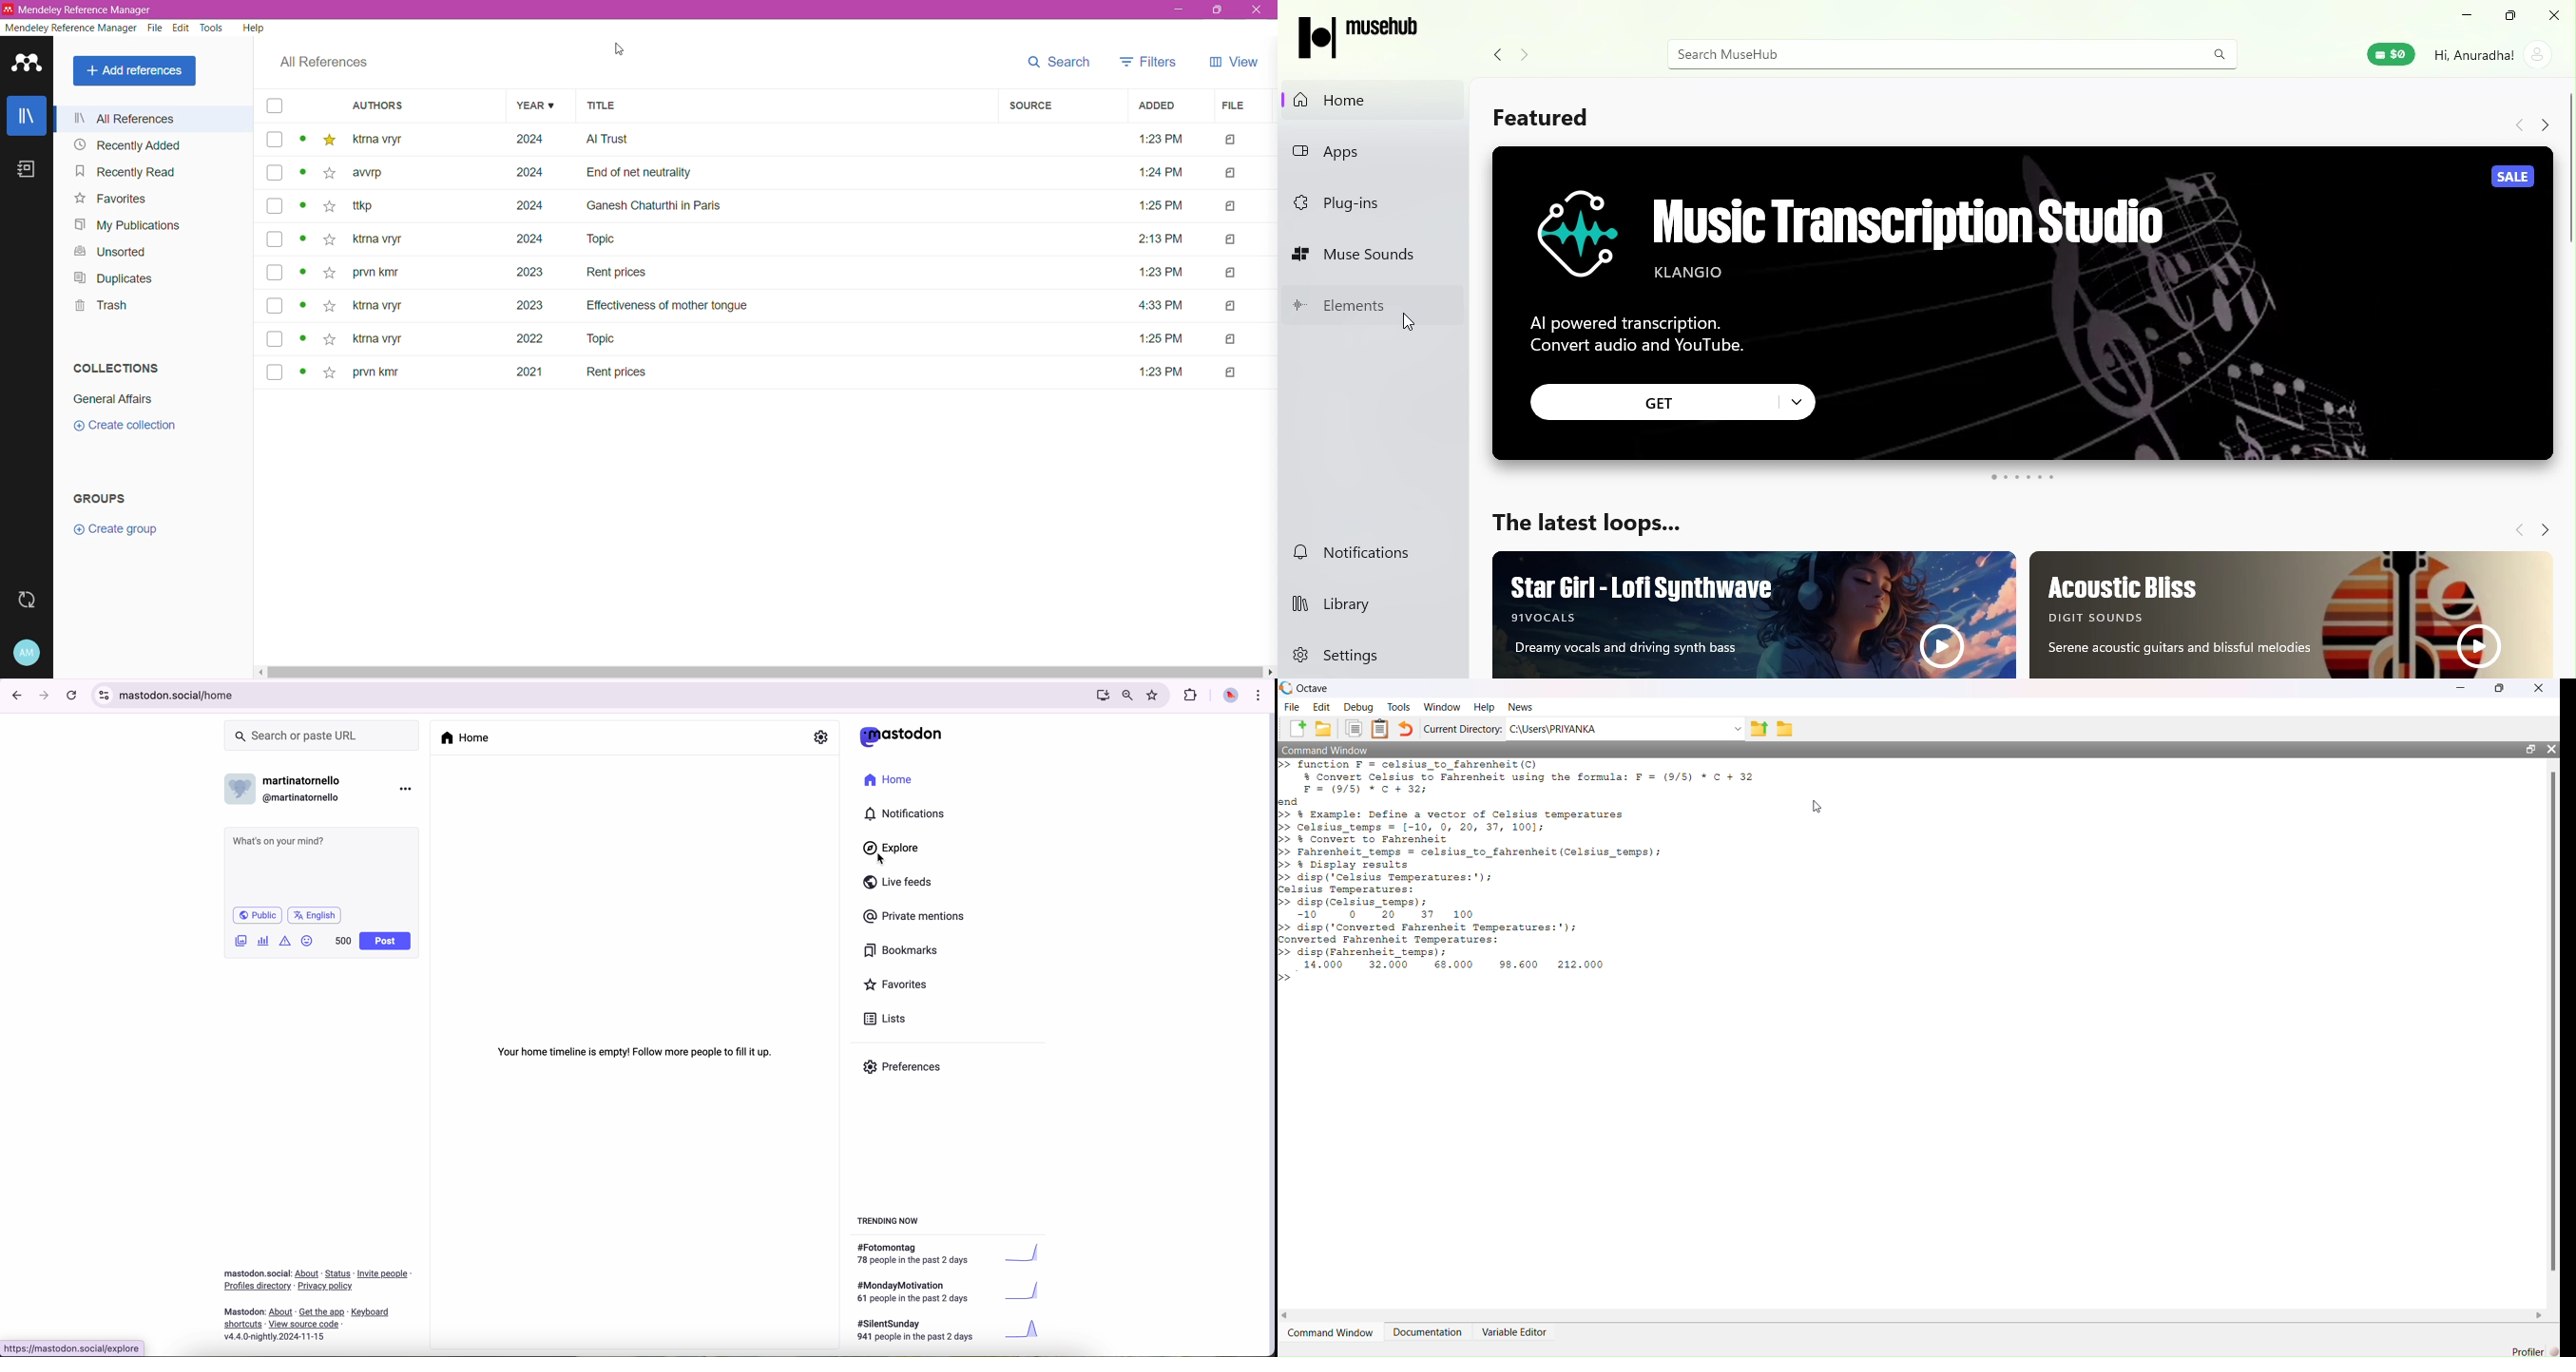 This screenshot has width=2576, height=1372. Describe the element at coordinates (128, 531) in the screenshot. I see `Create Group` at that location.